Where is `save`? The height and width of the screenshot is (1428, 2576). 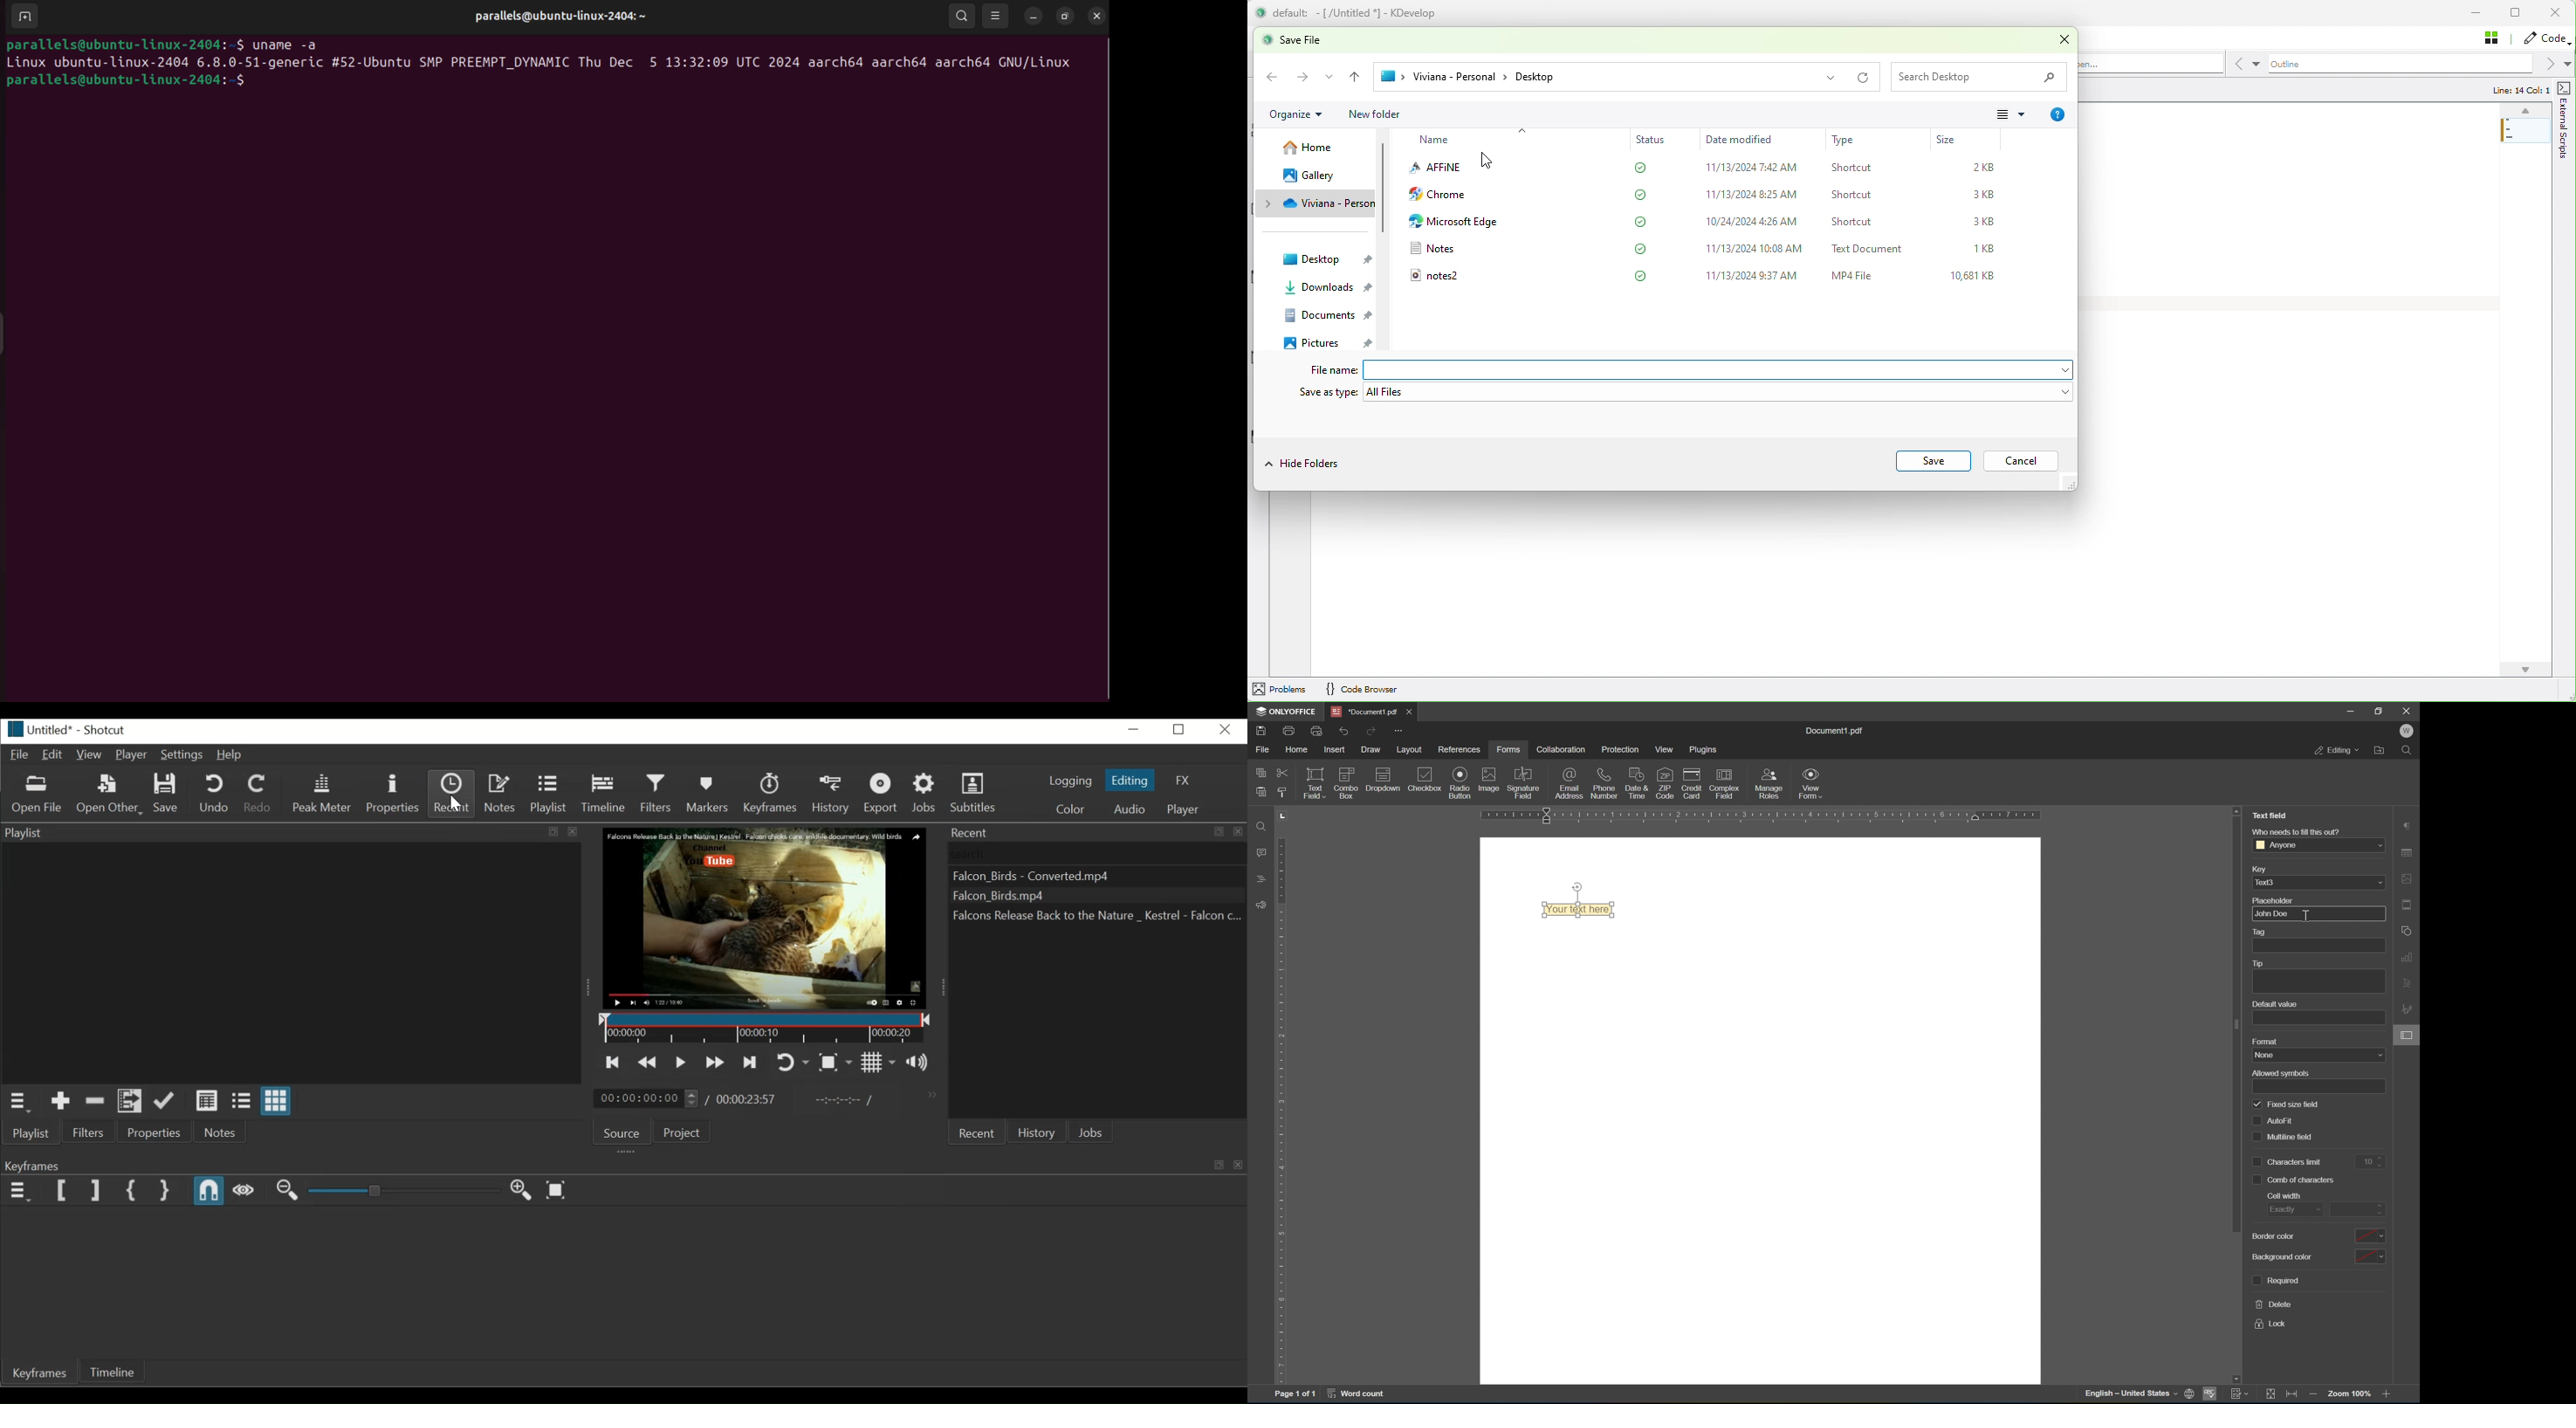 save is located at coordinates (1257, 731).